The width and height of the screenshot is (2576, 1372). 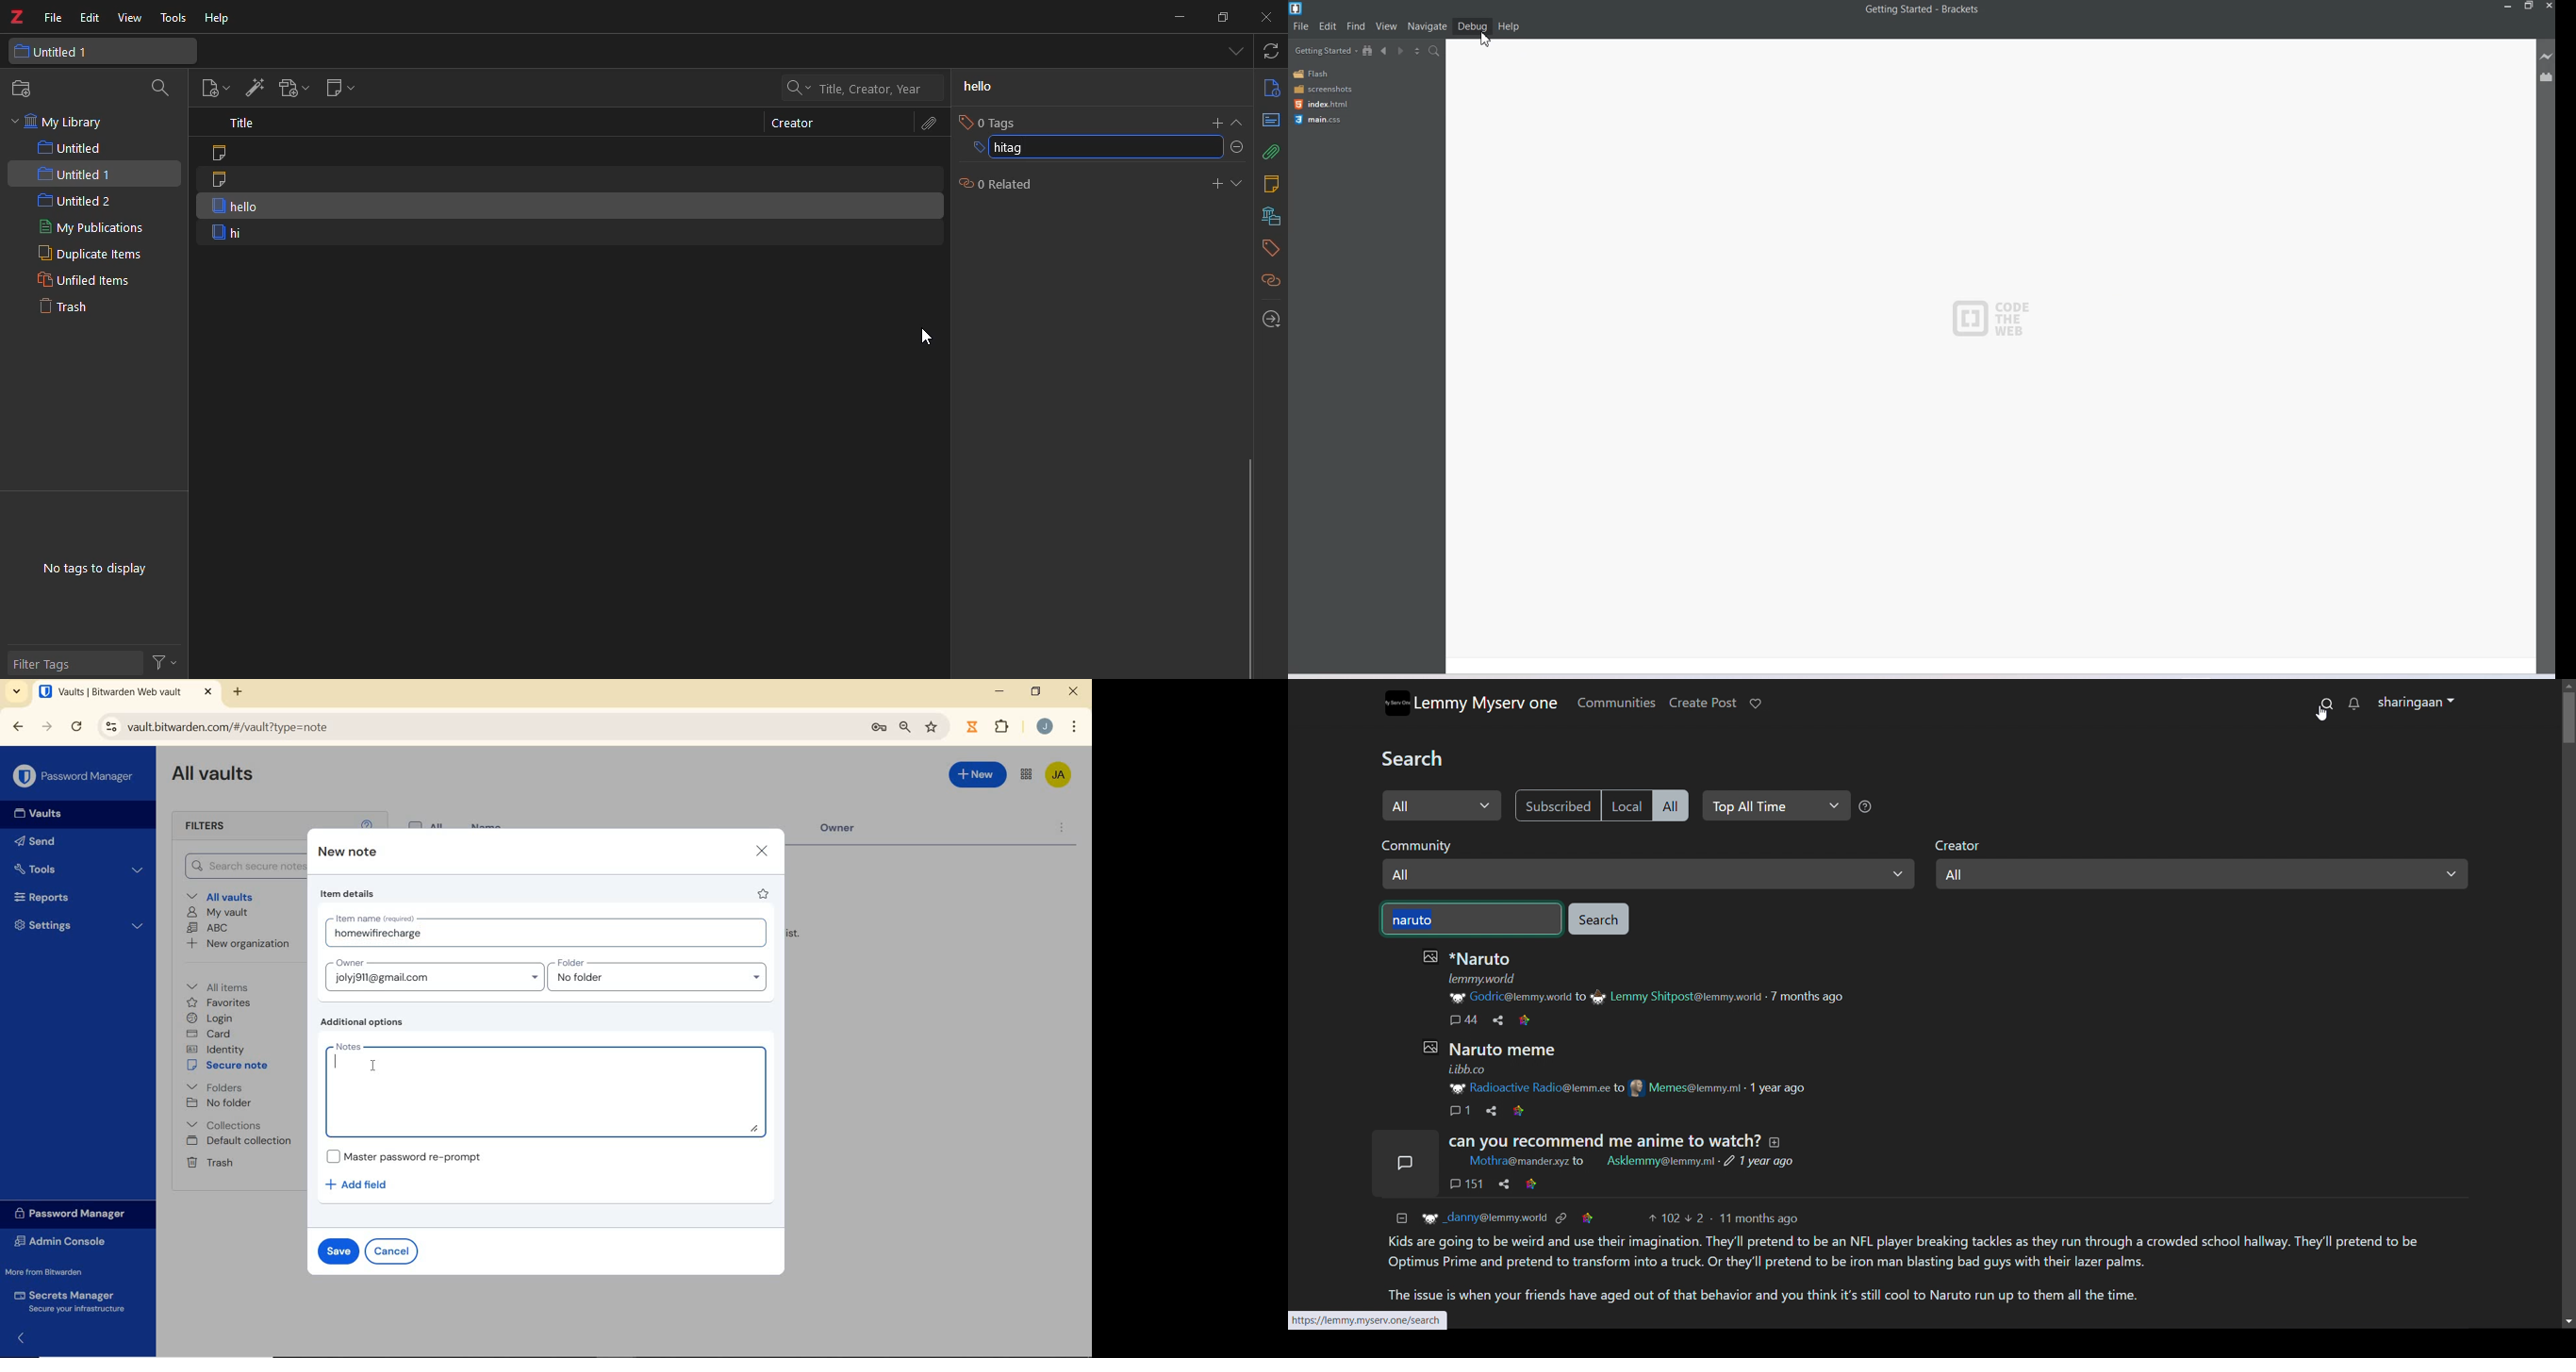 What do you see at coordinates (550, 1089) in the screenshot?
I see `notes` at bounding box center [550, 1089].